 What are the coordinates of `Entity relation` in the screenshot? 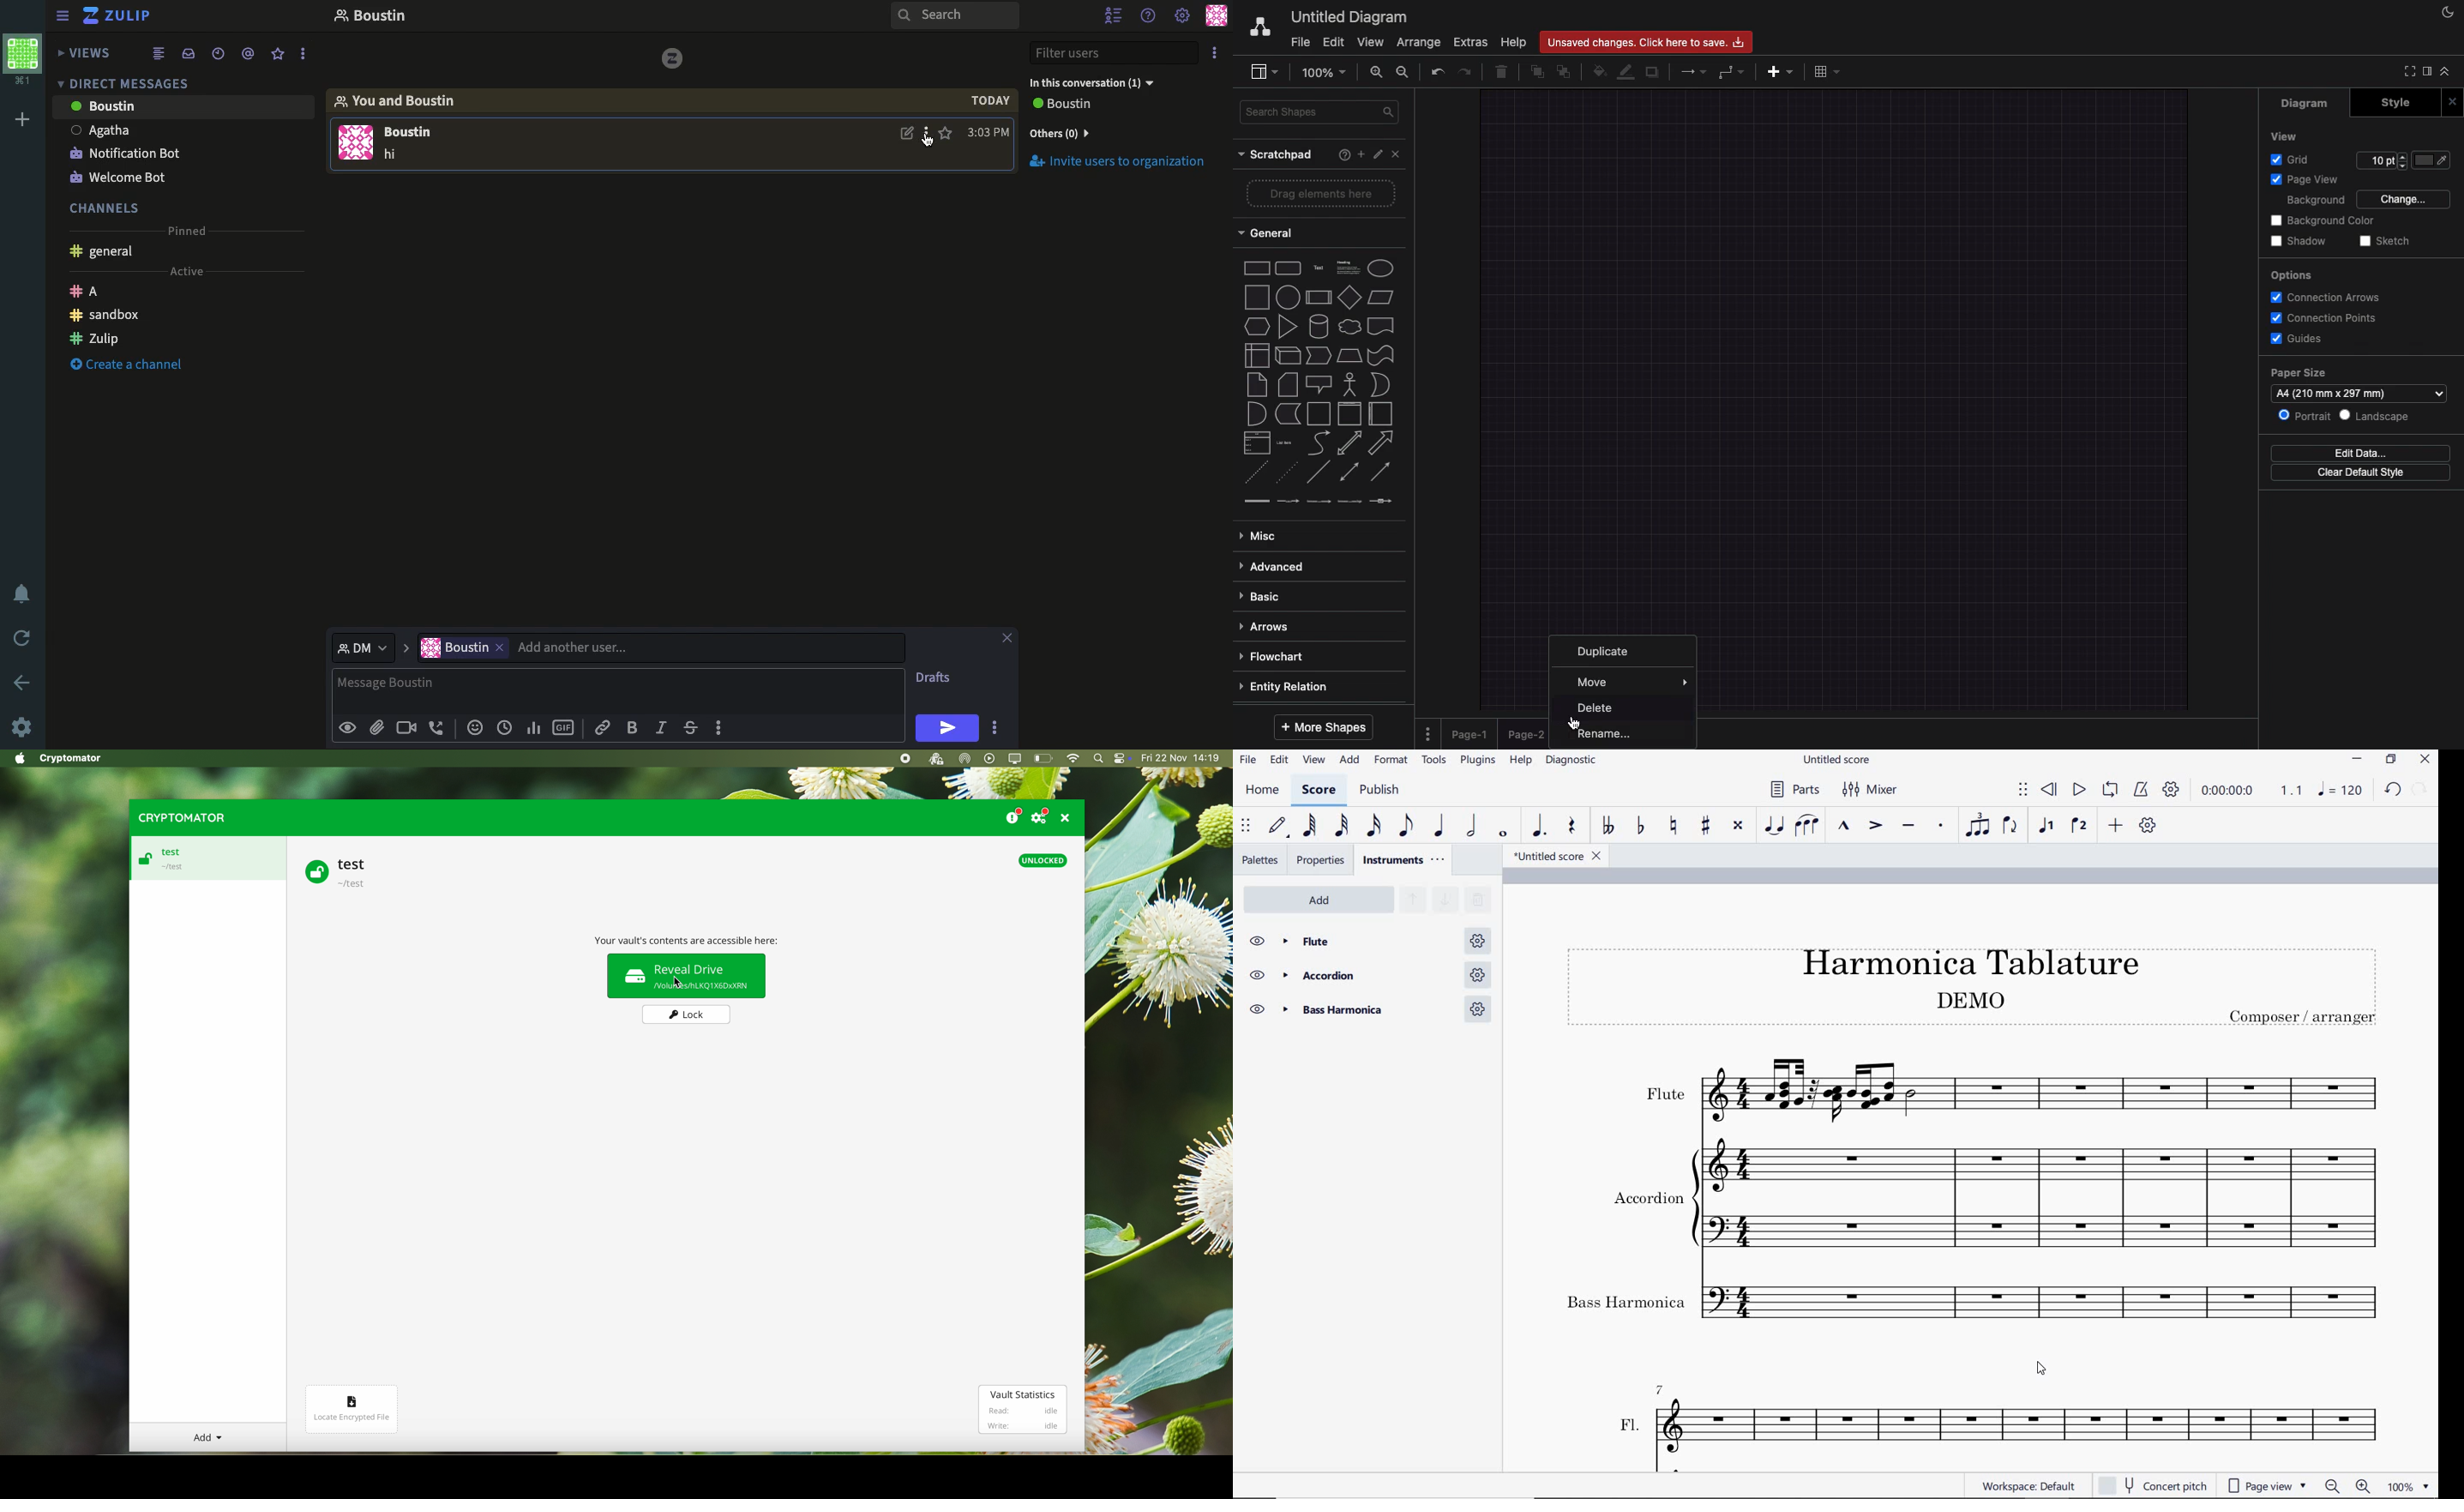 It's located at (1285, 686).